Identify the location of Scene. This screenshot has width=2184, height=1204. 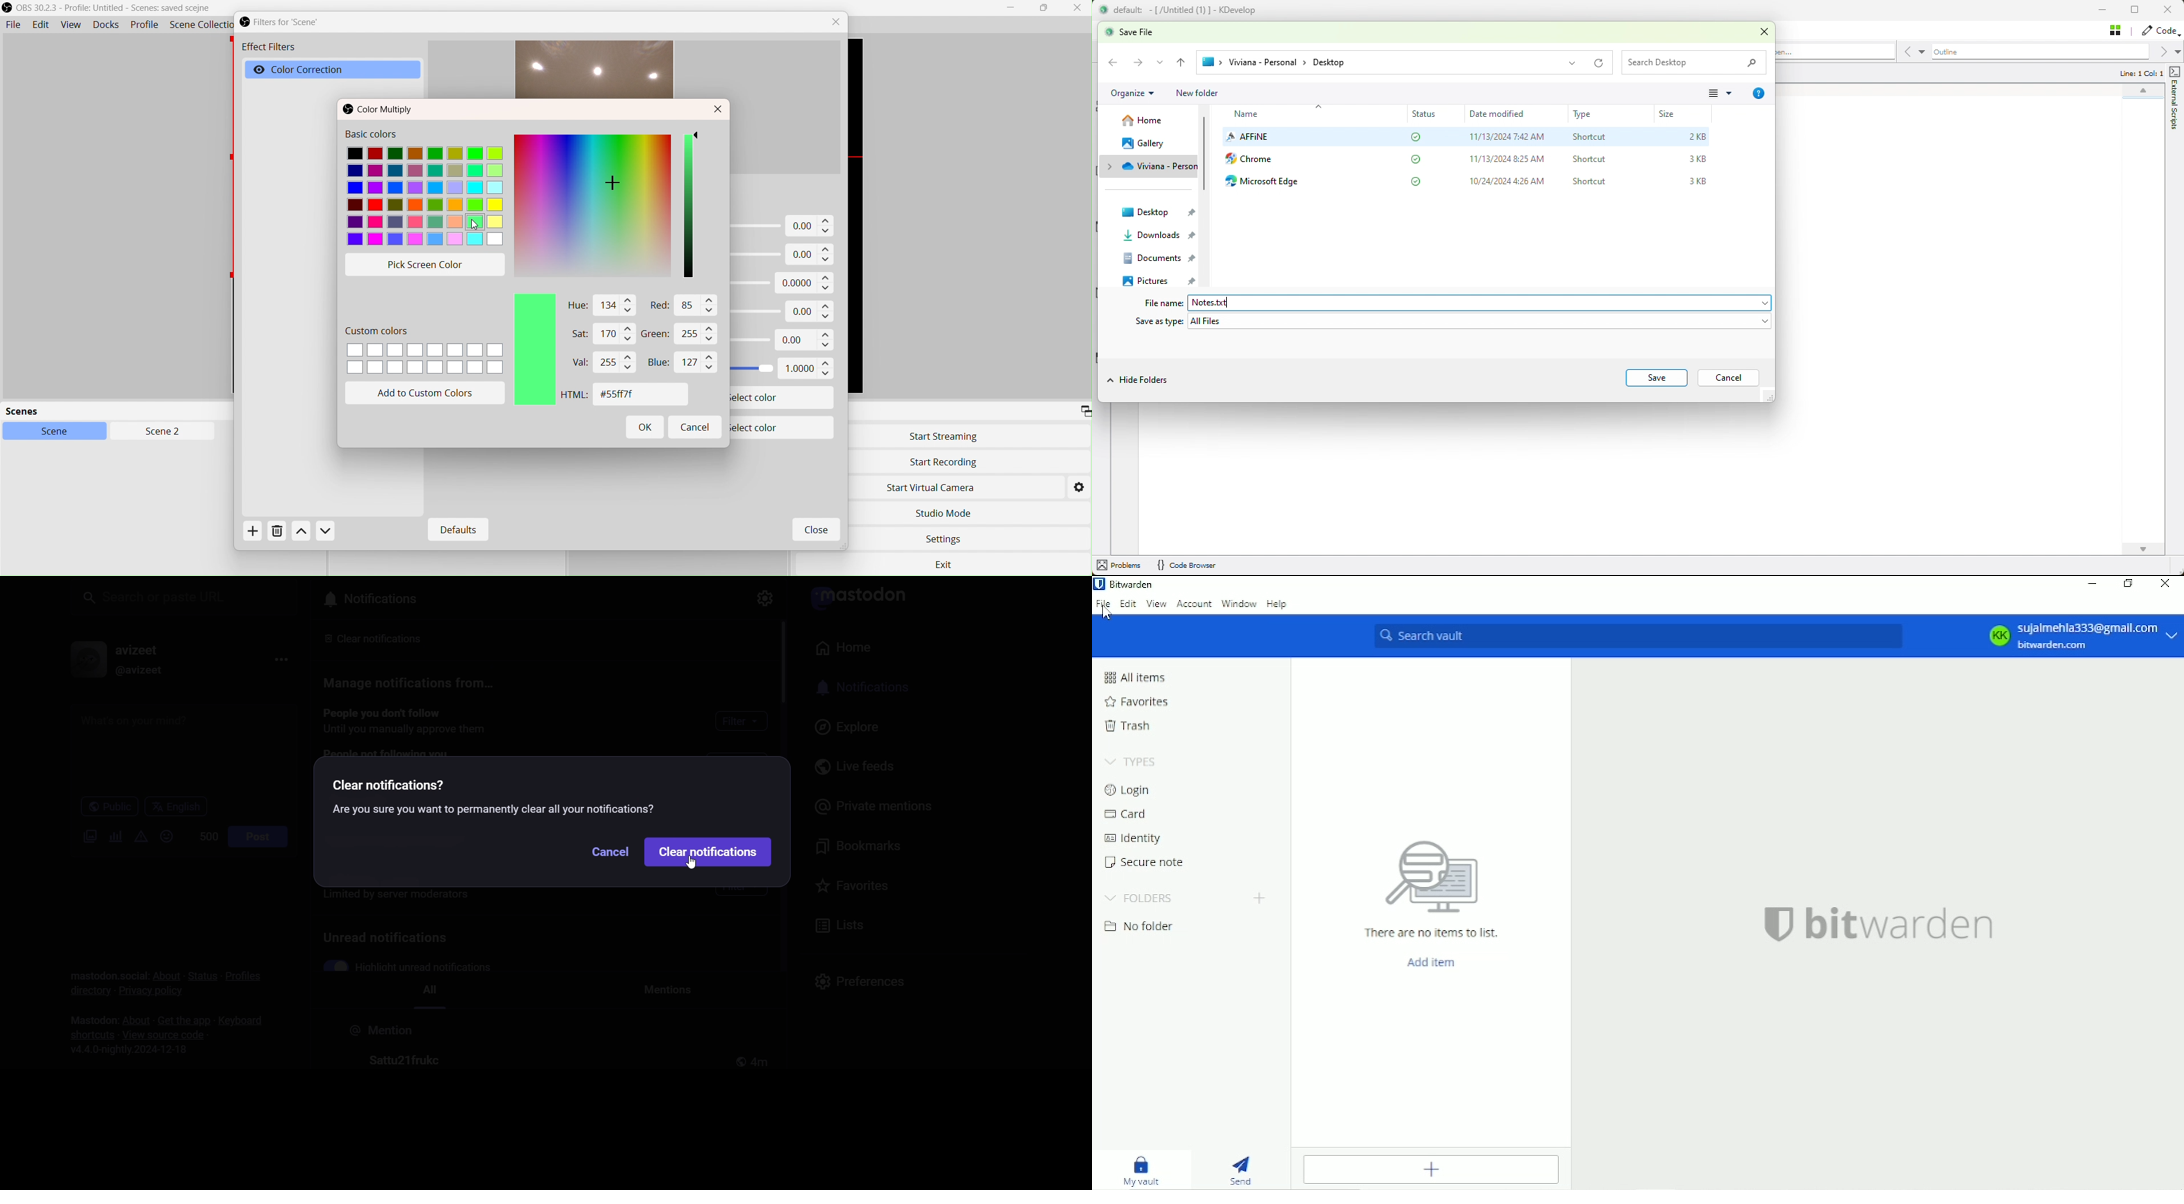
(61, 432).